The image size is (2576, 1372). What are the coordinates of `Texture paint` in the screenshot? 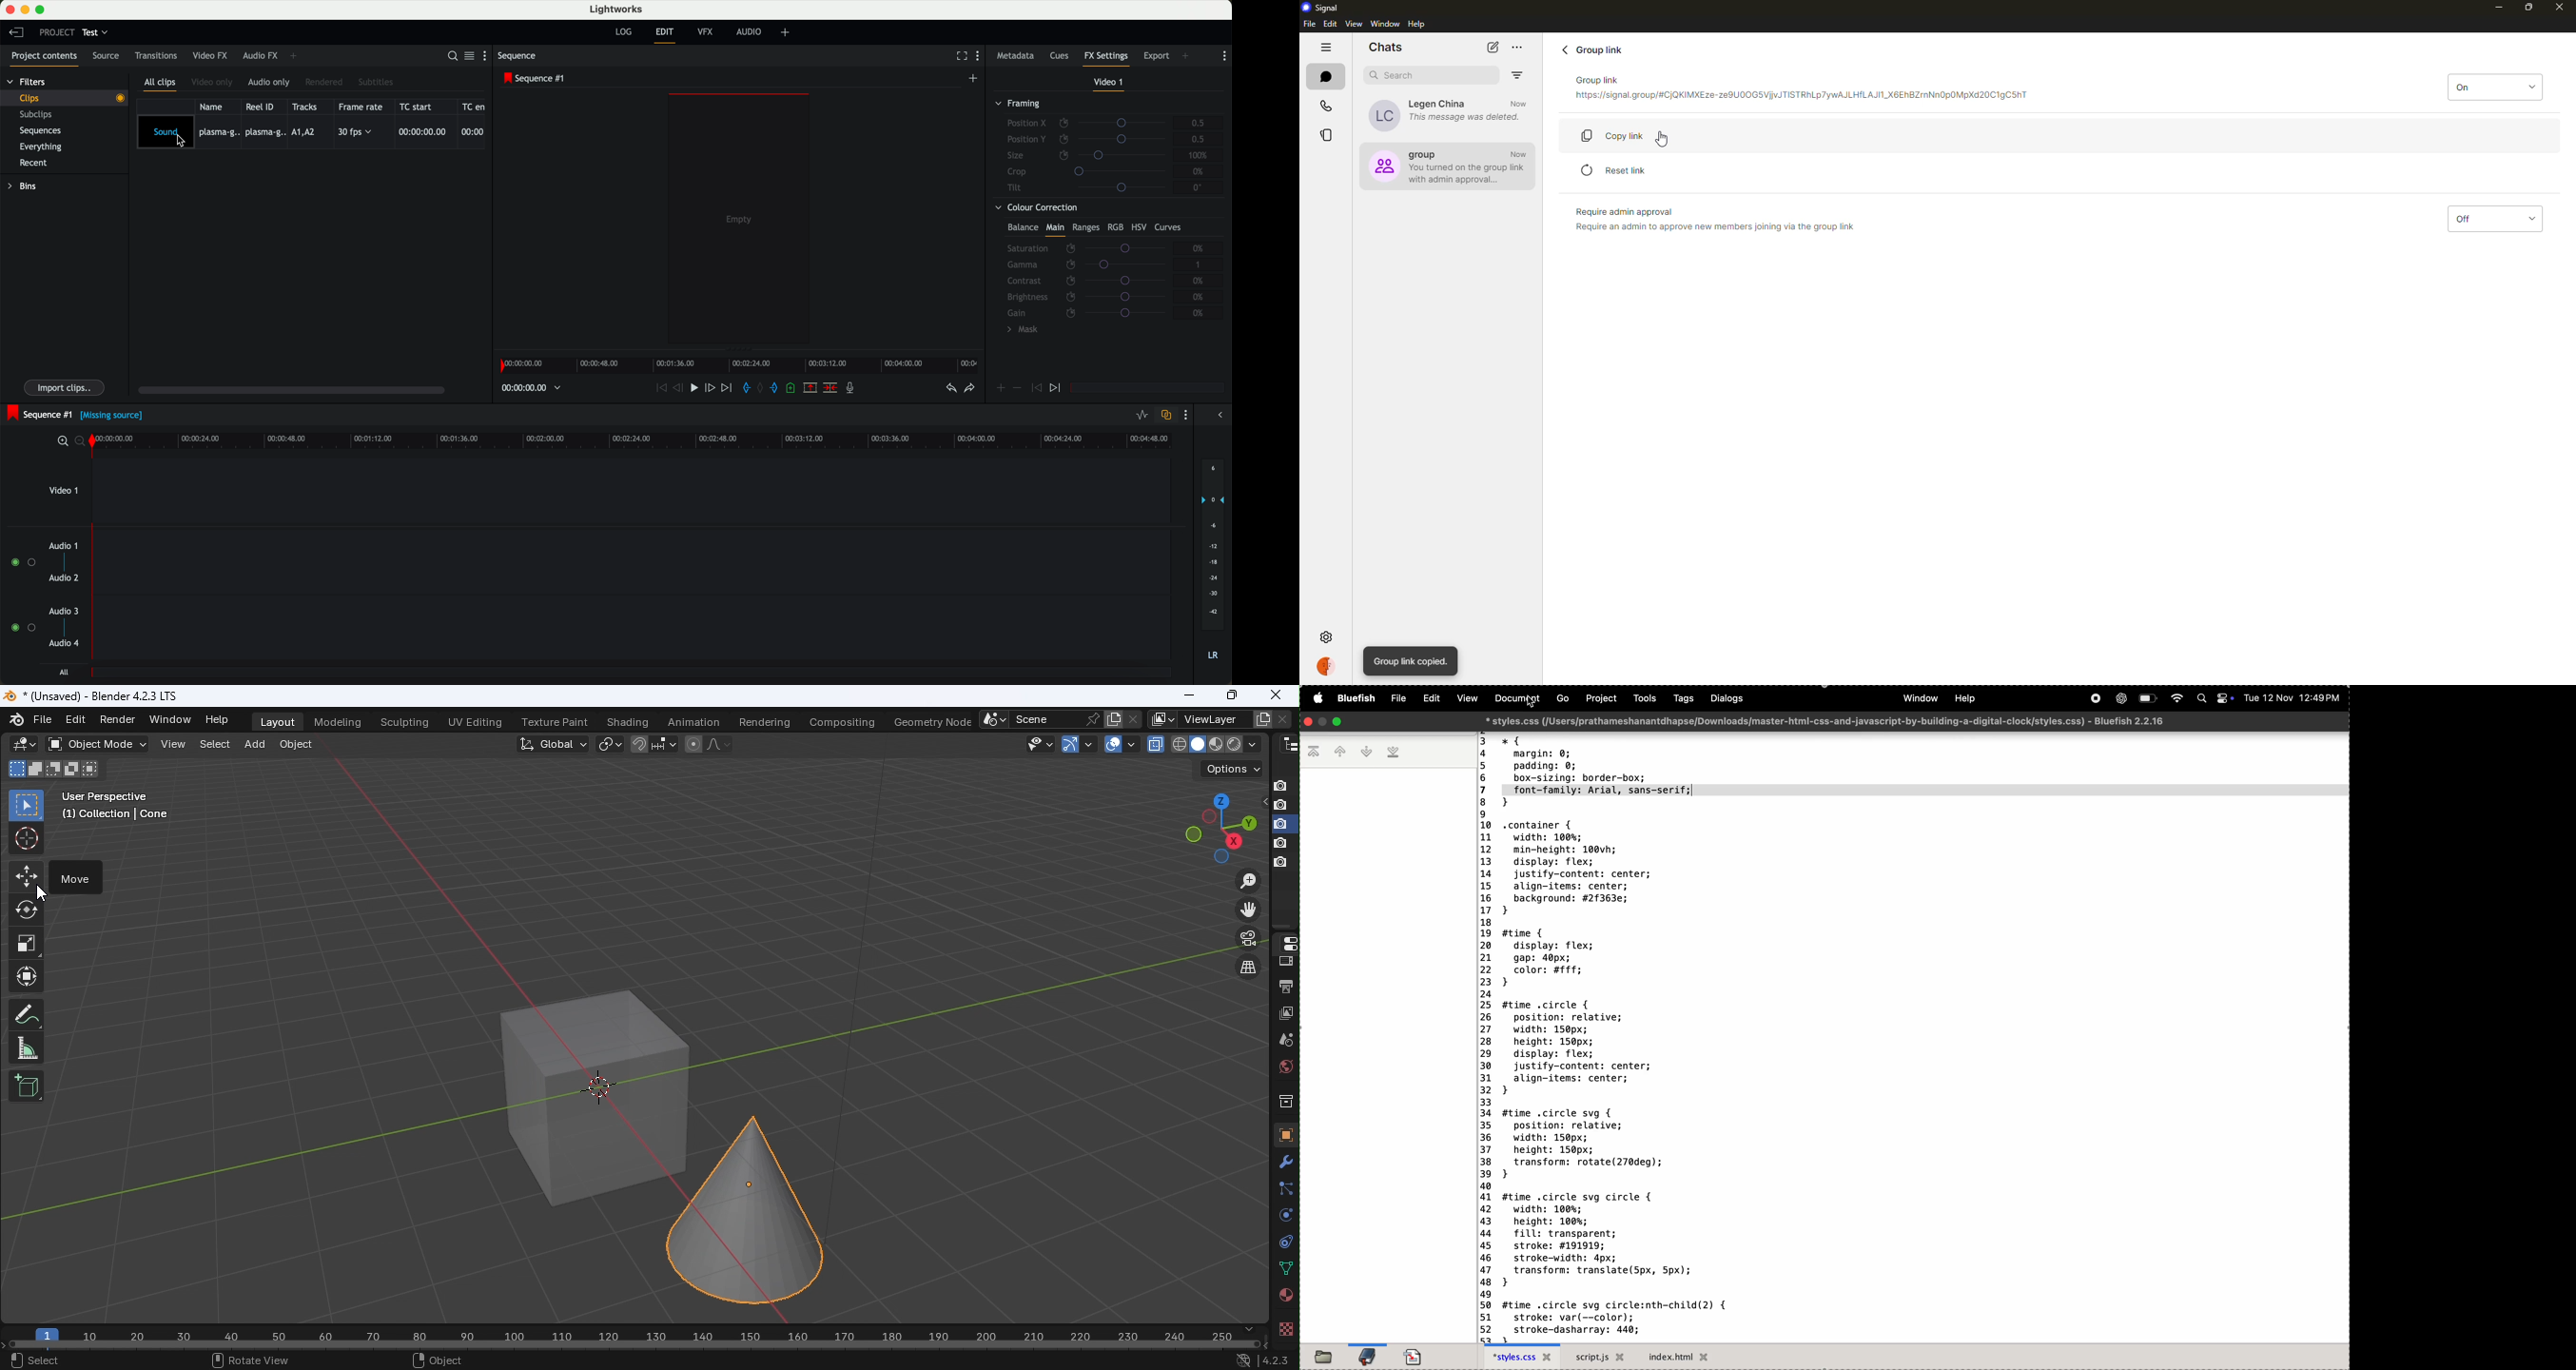 It's located at (556, 723).